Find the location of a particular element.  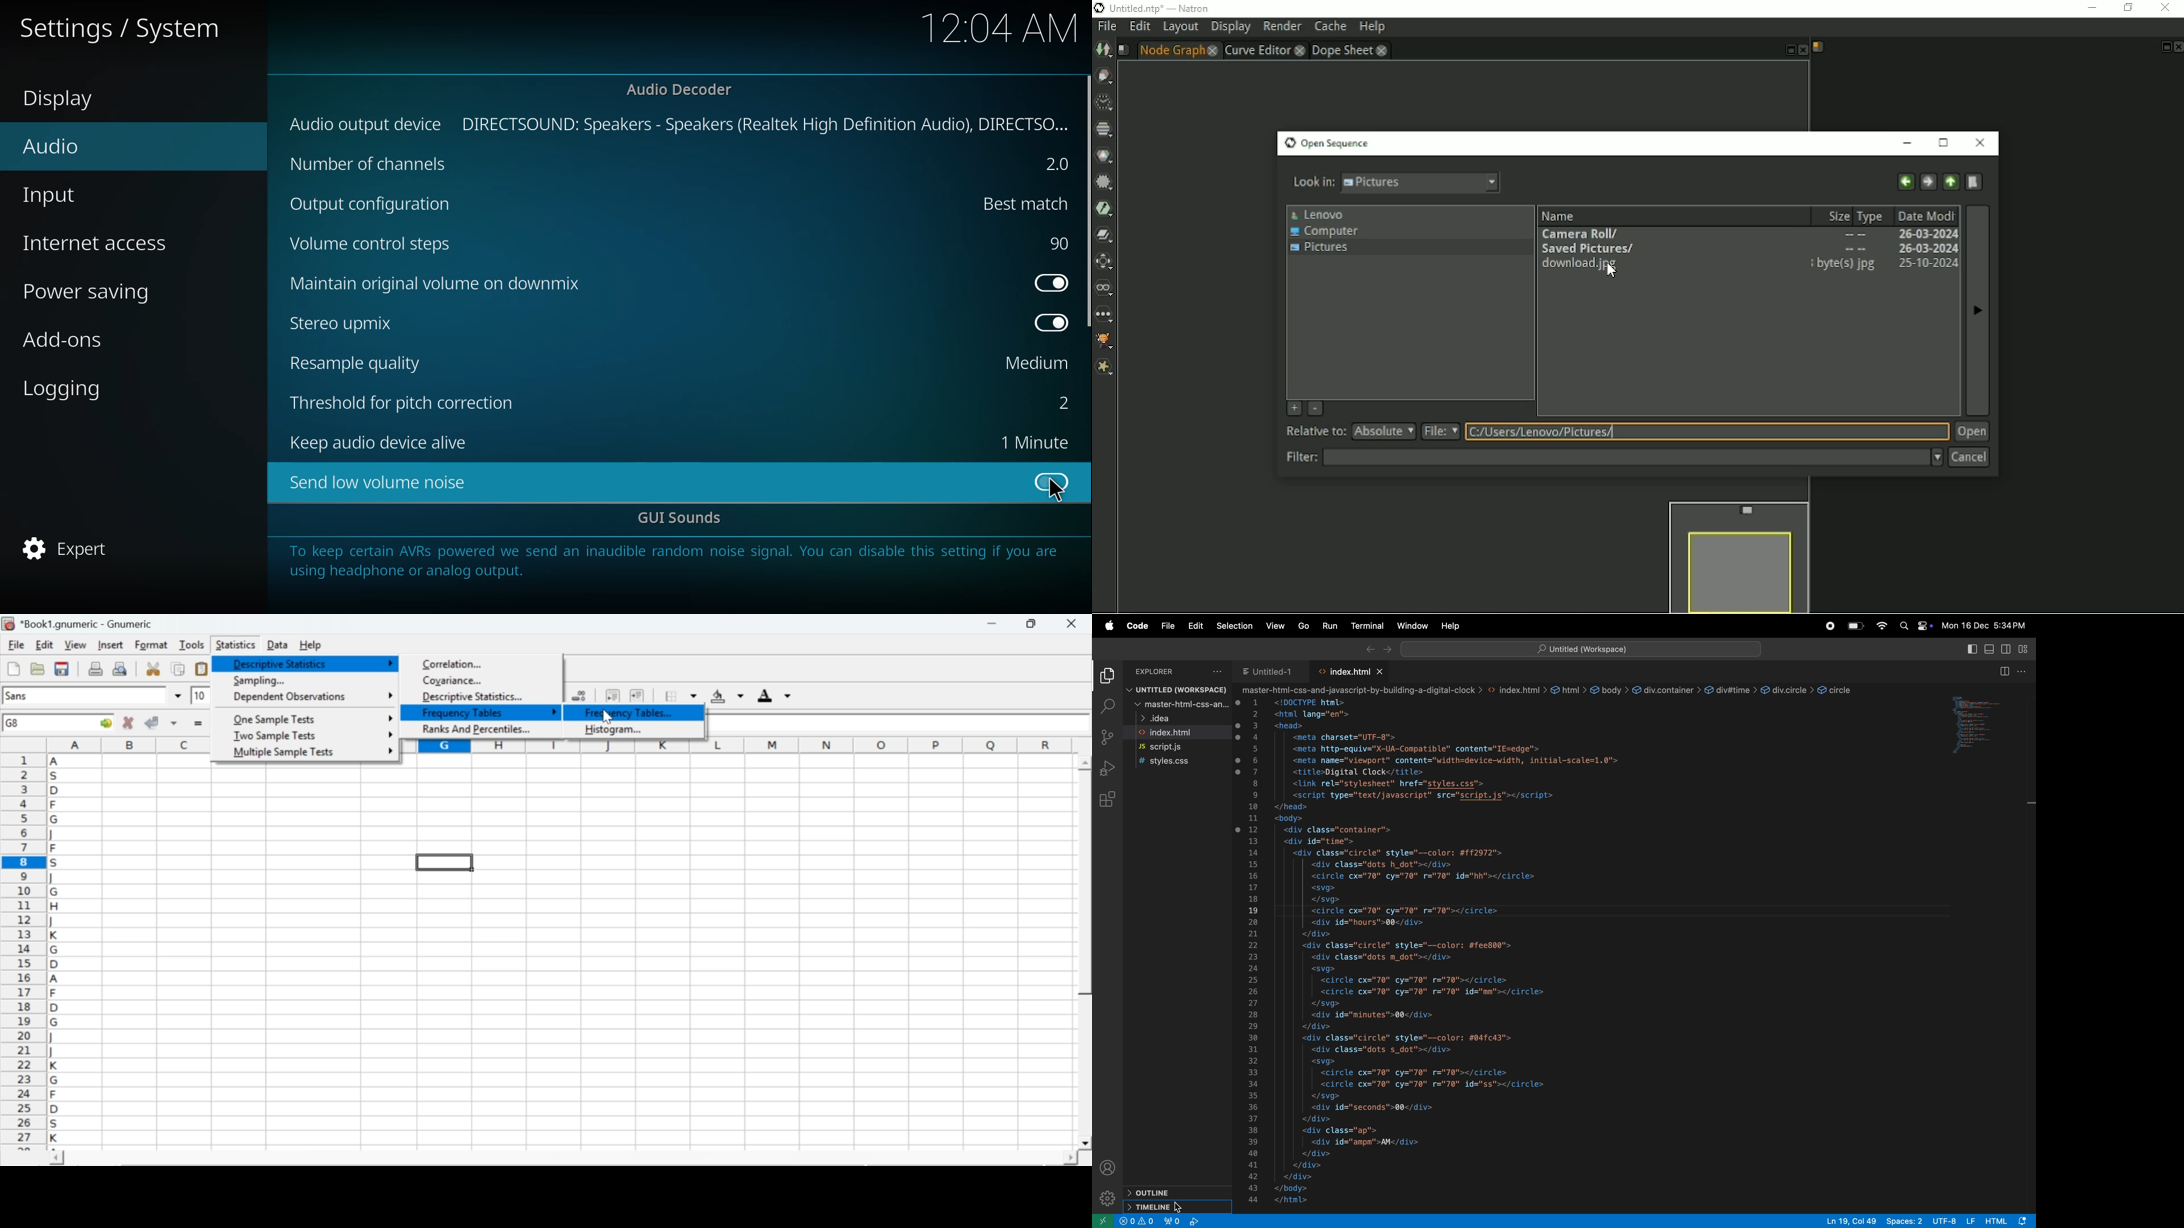

keep audio device alive is located at coordinates (385, 444).